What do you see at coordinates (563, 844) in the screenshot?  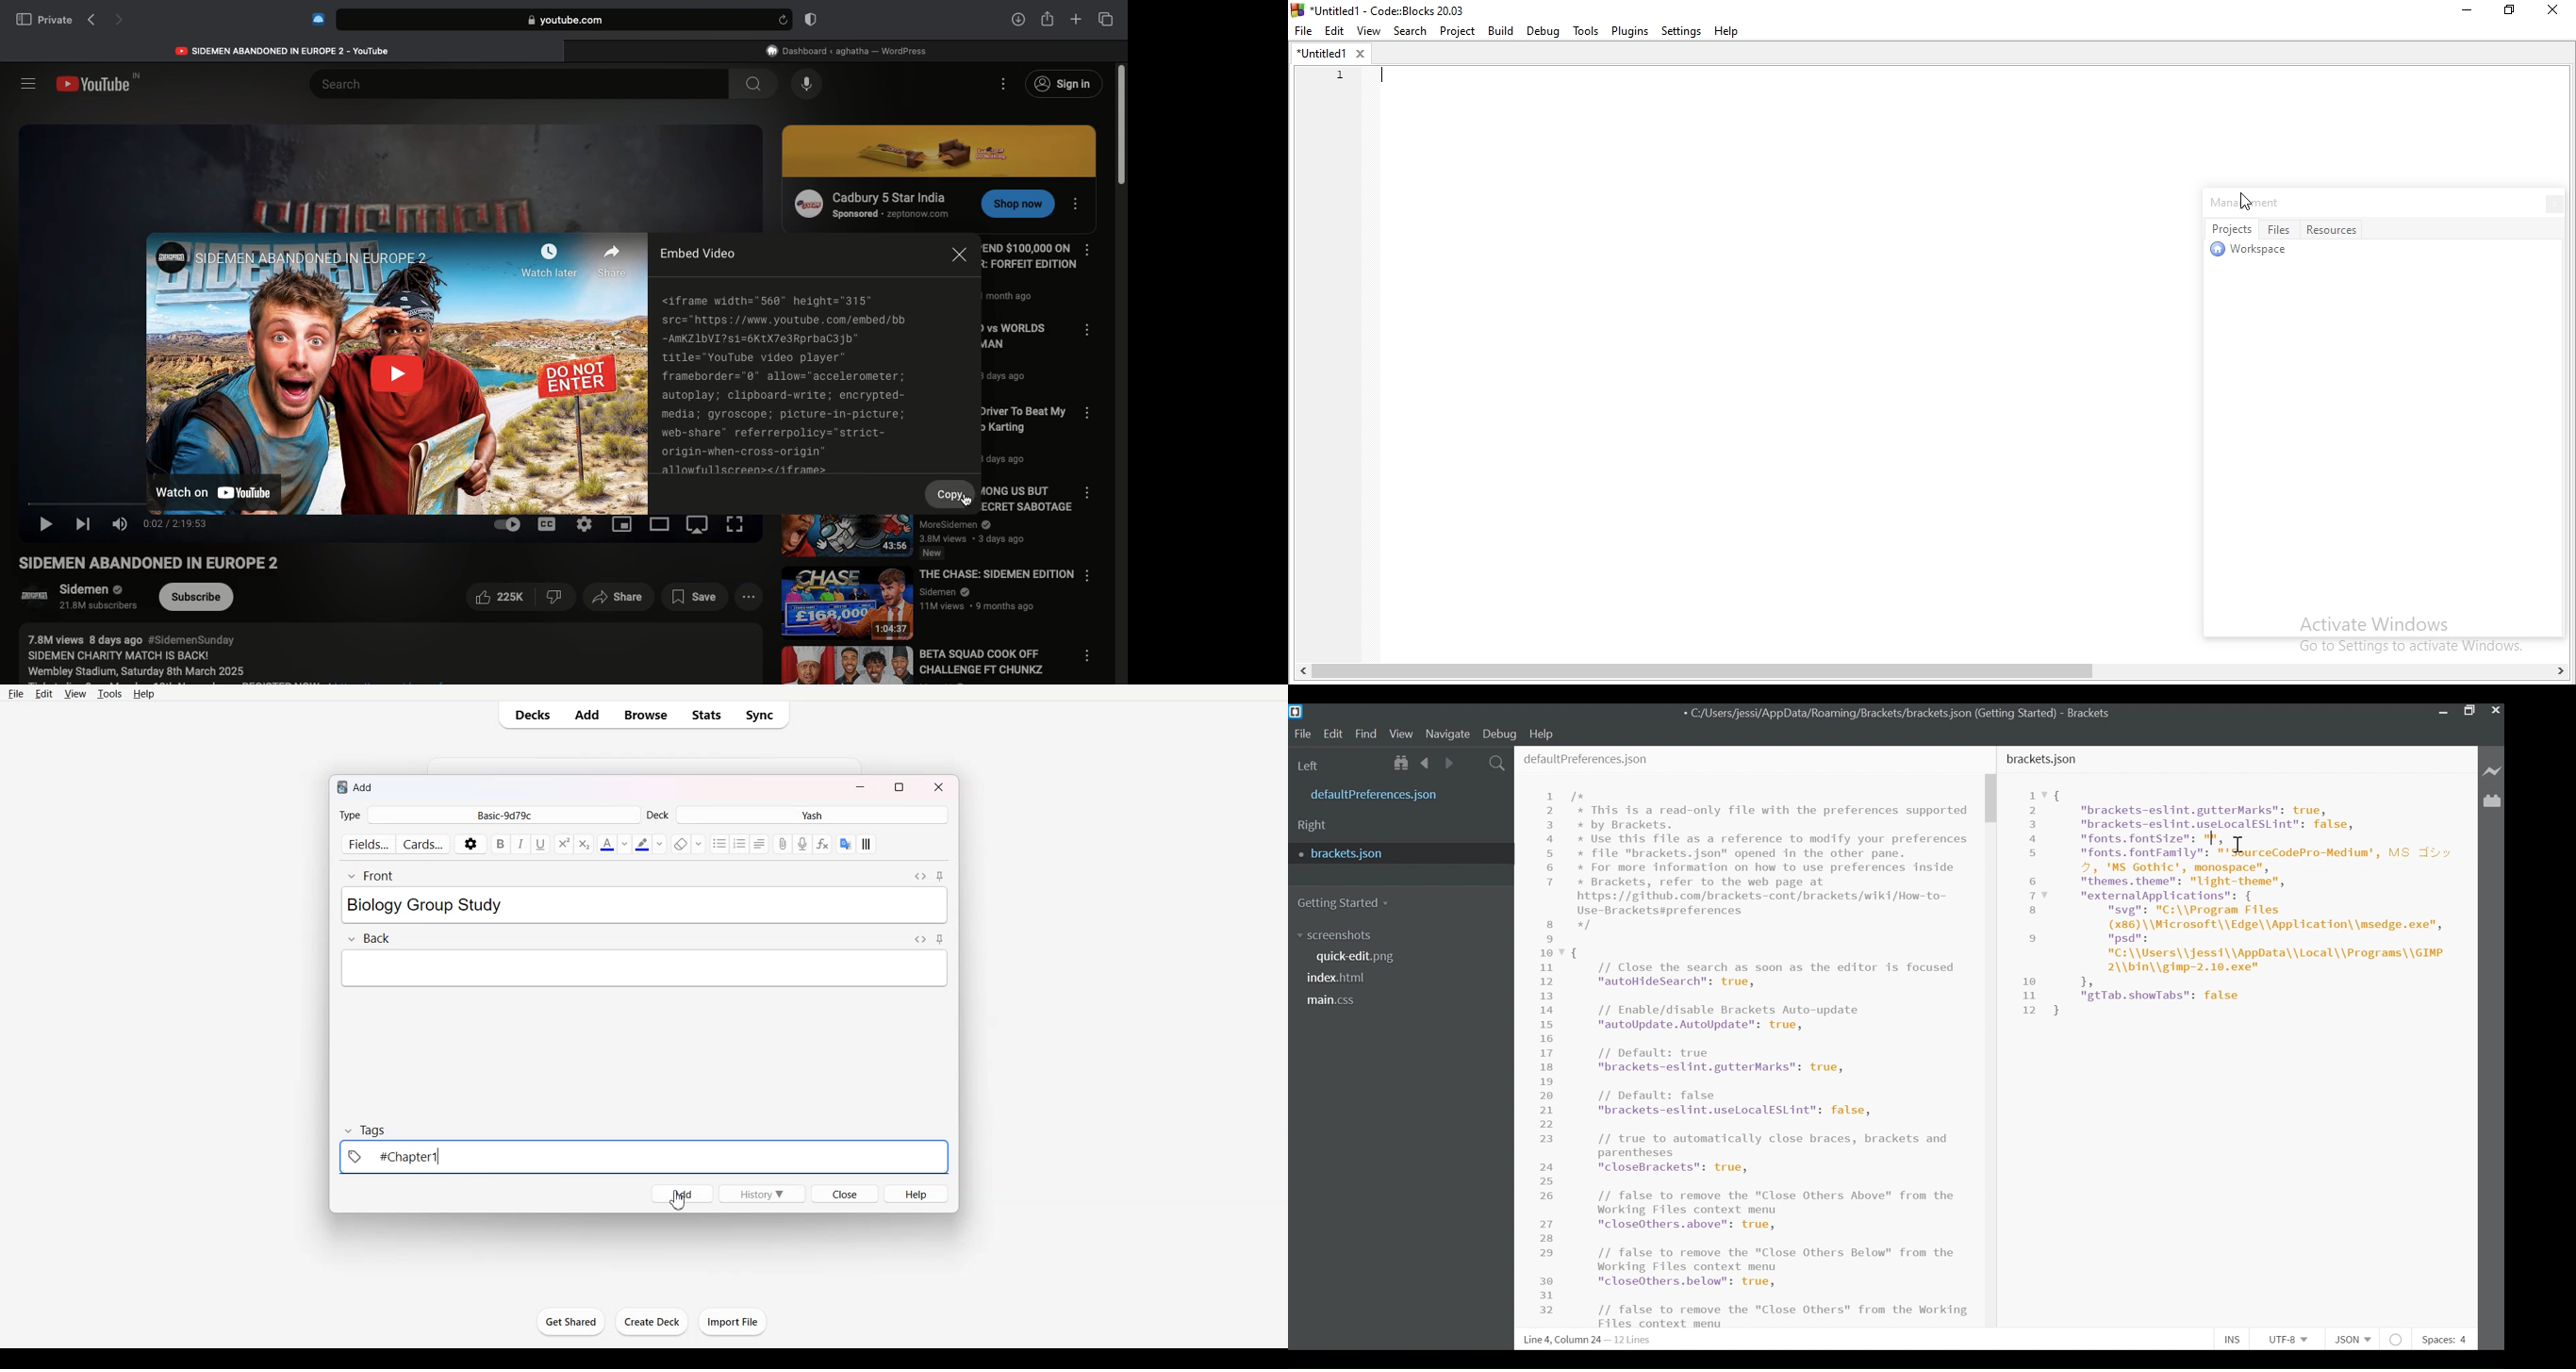 I see `Subscript` at bounding box center [563, 844].